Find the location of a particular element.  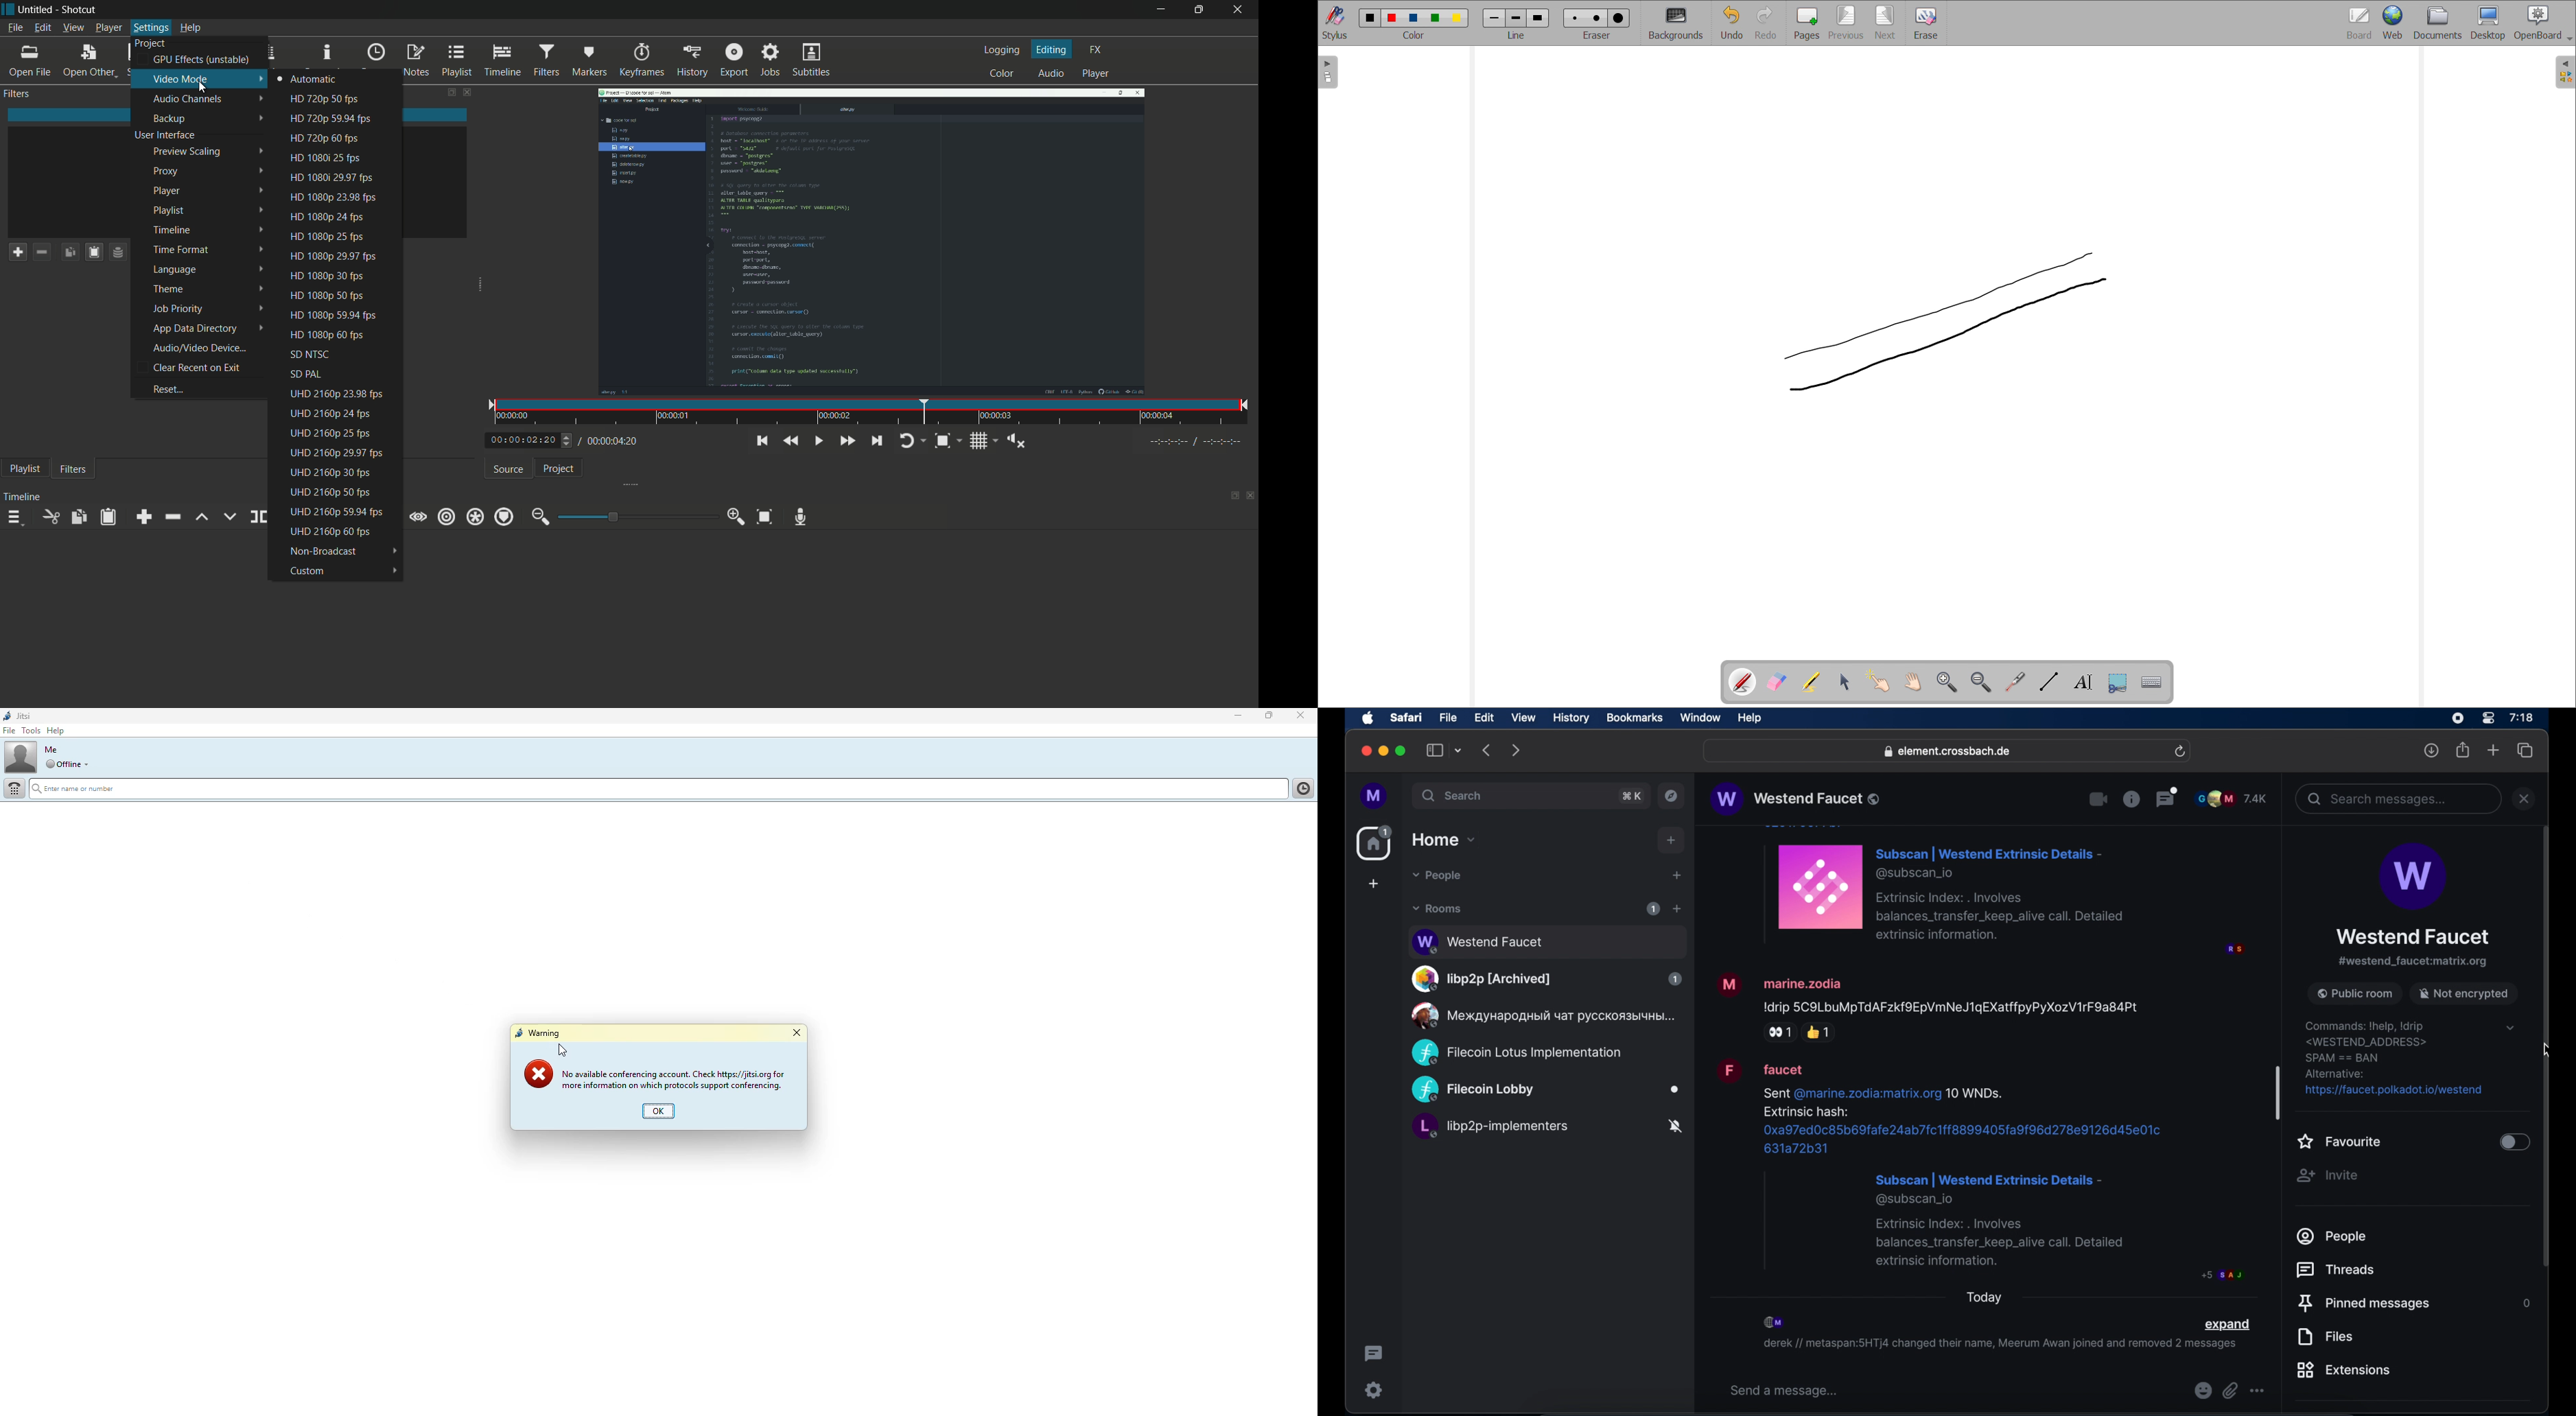

timeline is located at coordinates (503, 61).